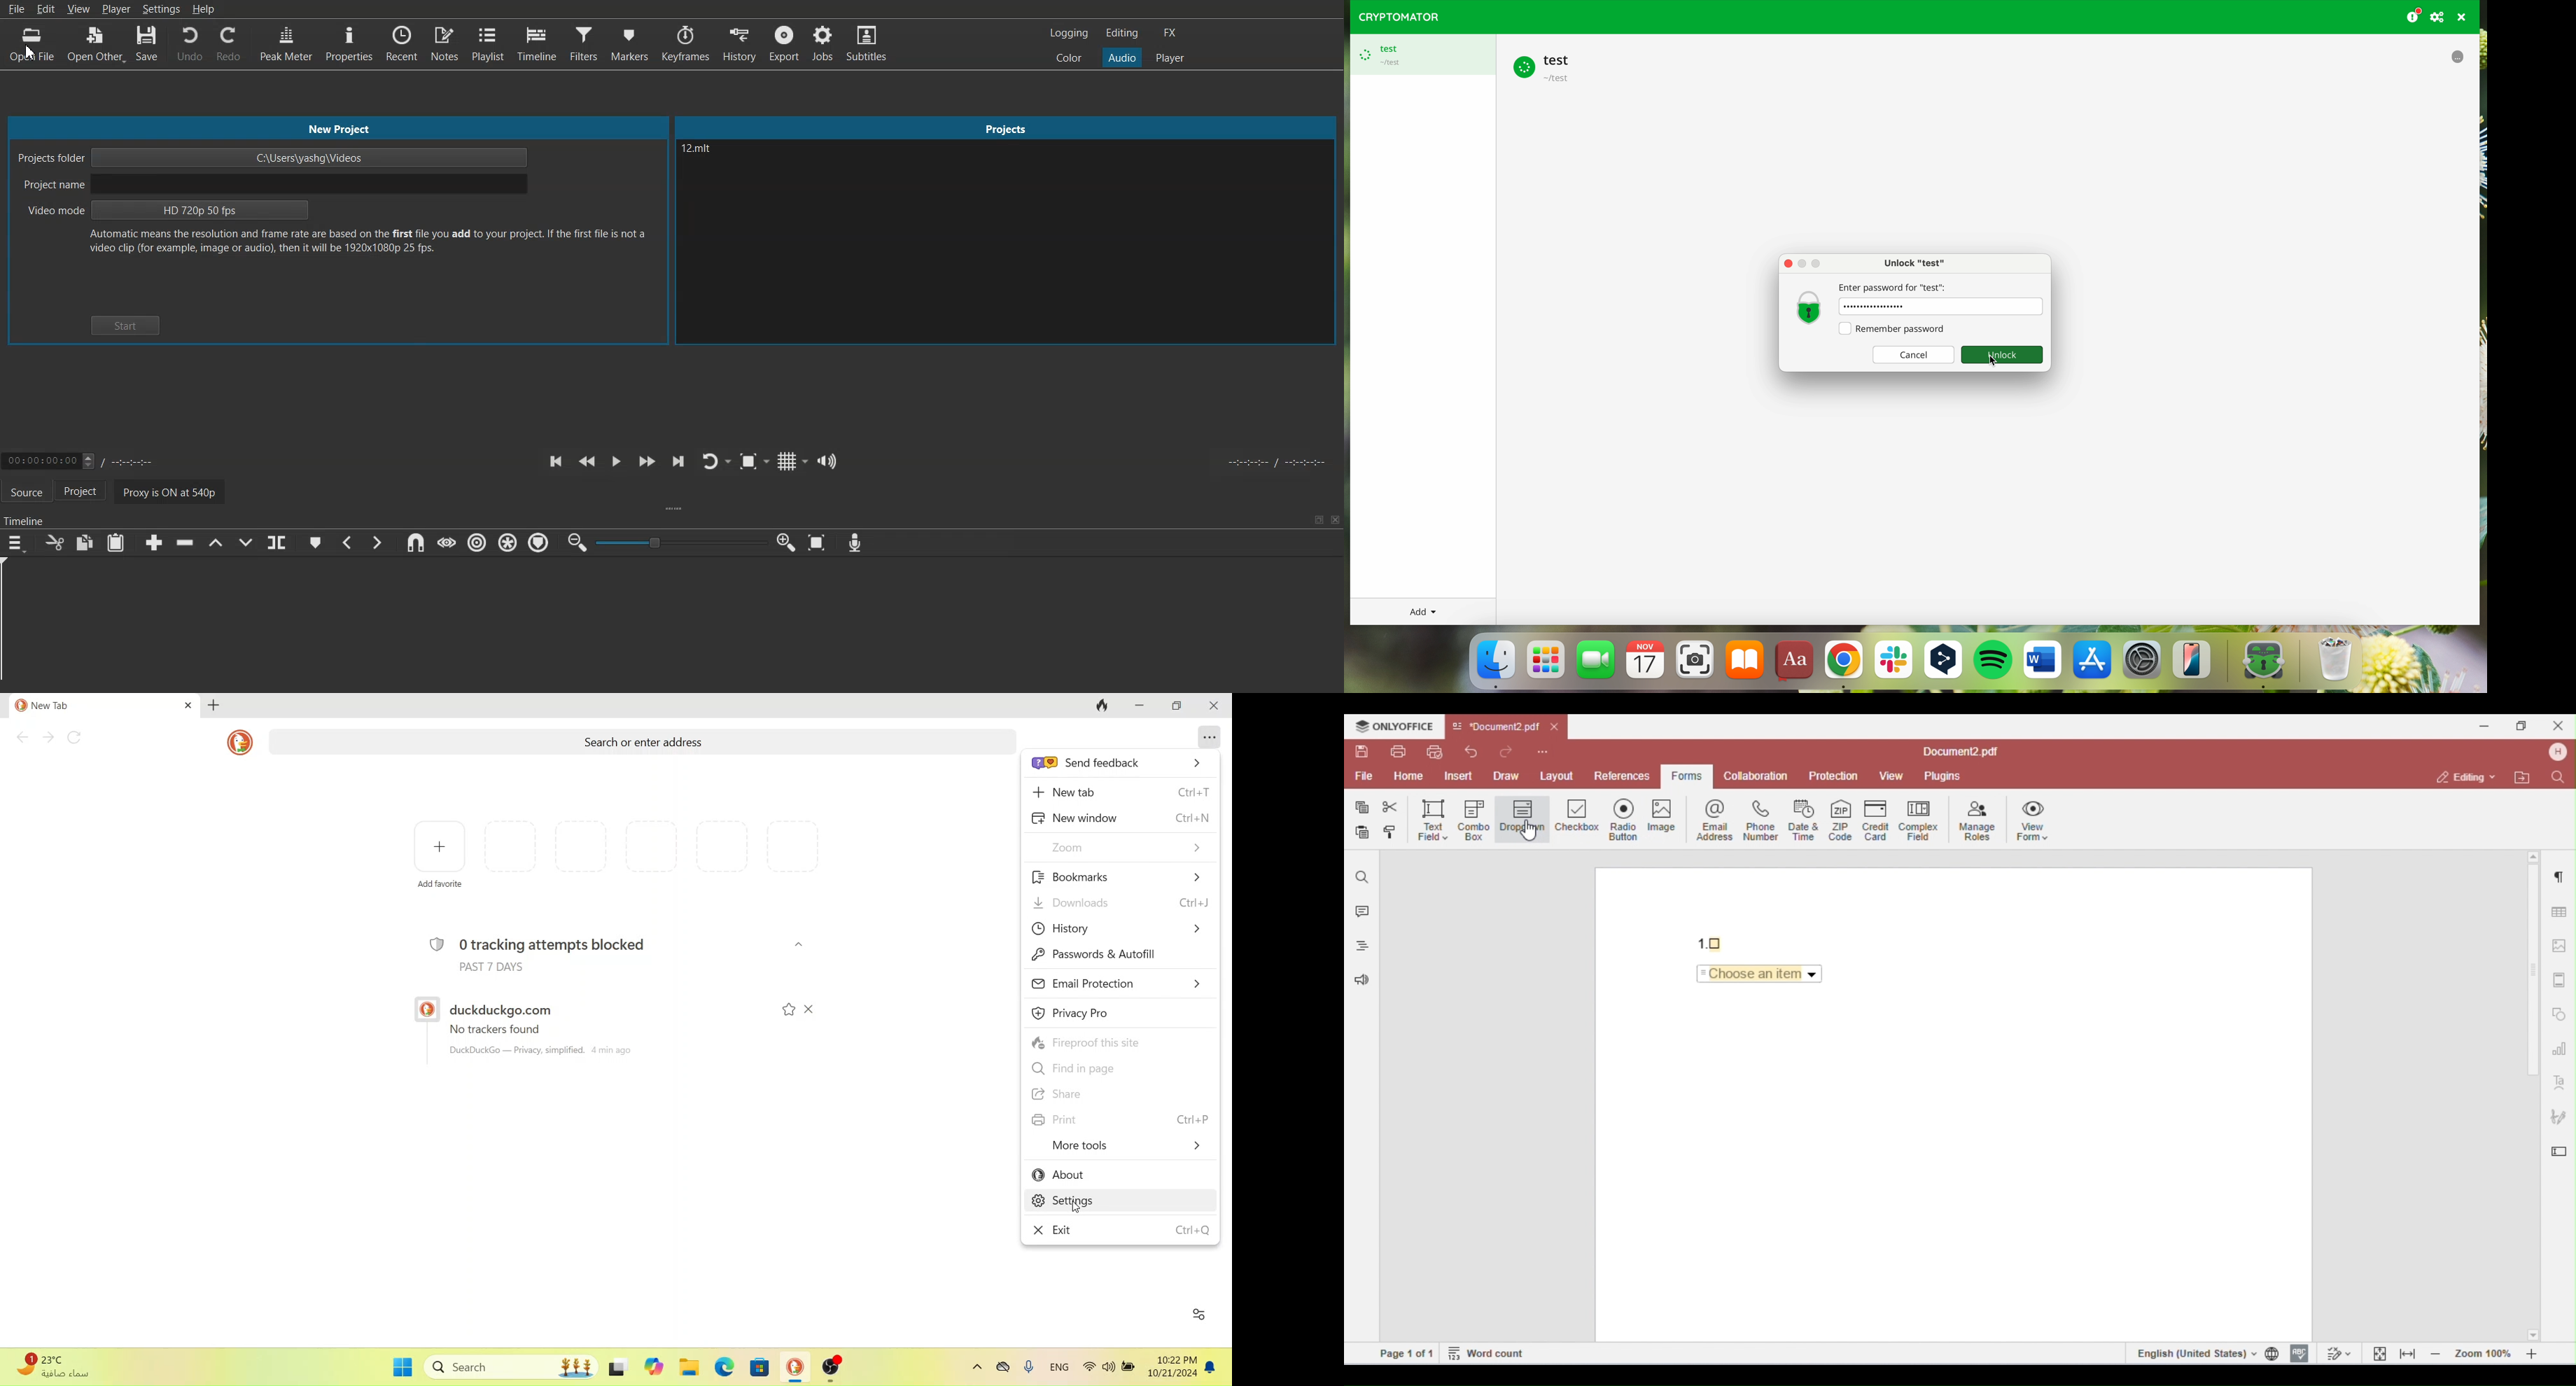  What do you see at coordinates (540, 43) in the screenshot?
I see `Timeline` at bounding box center [540, 43].